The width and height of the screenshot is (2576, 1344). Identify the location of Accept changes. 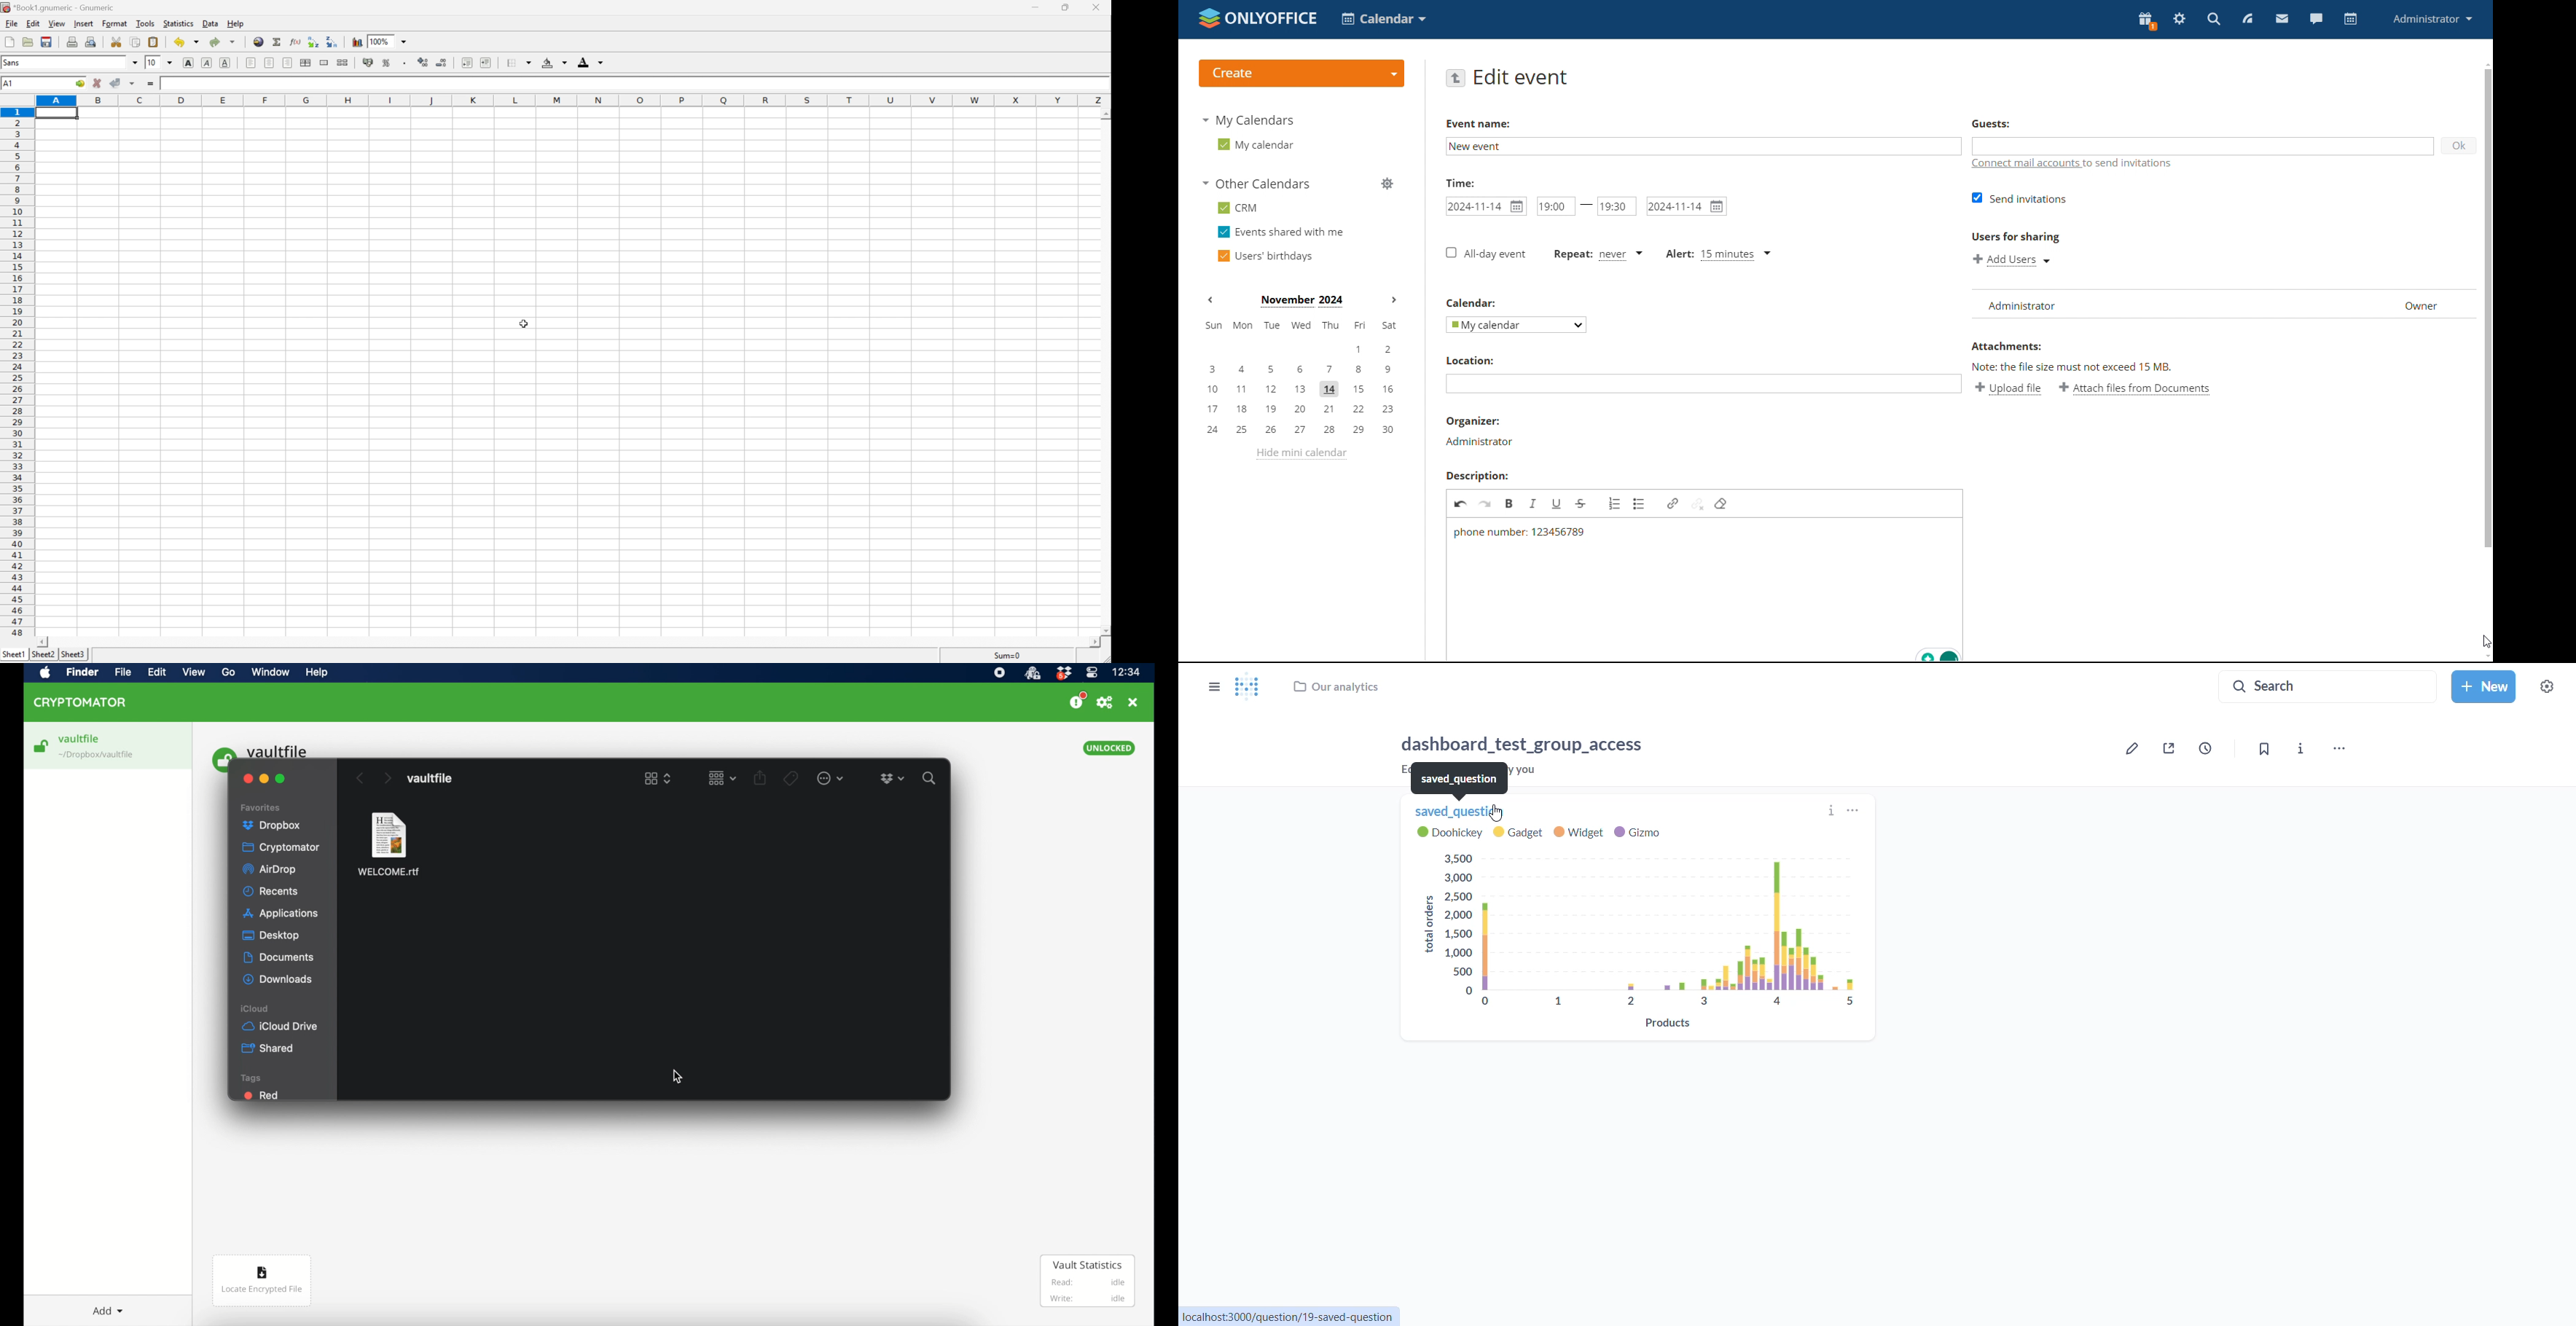
(116, 83).